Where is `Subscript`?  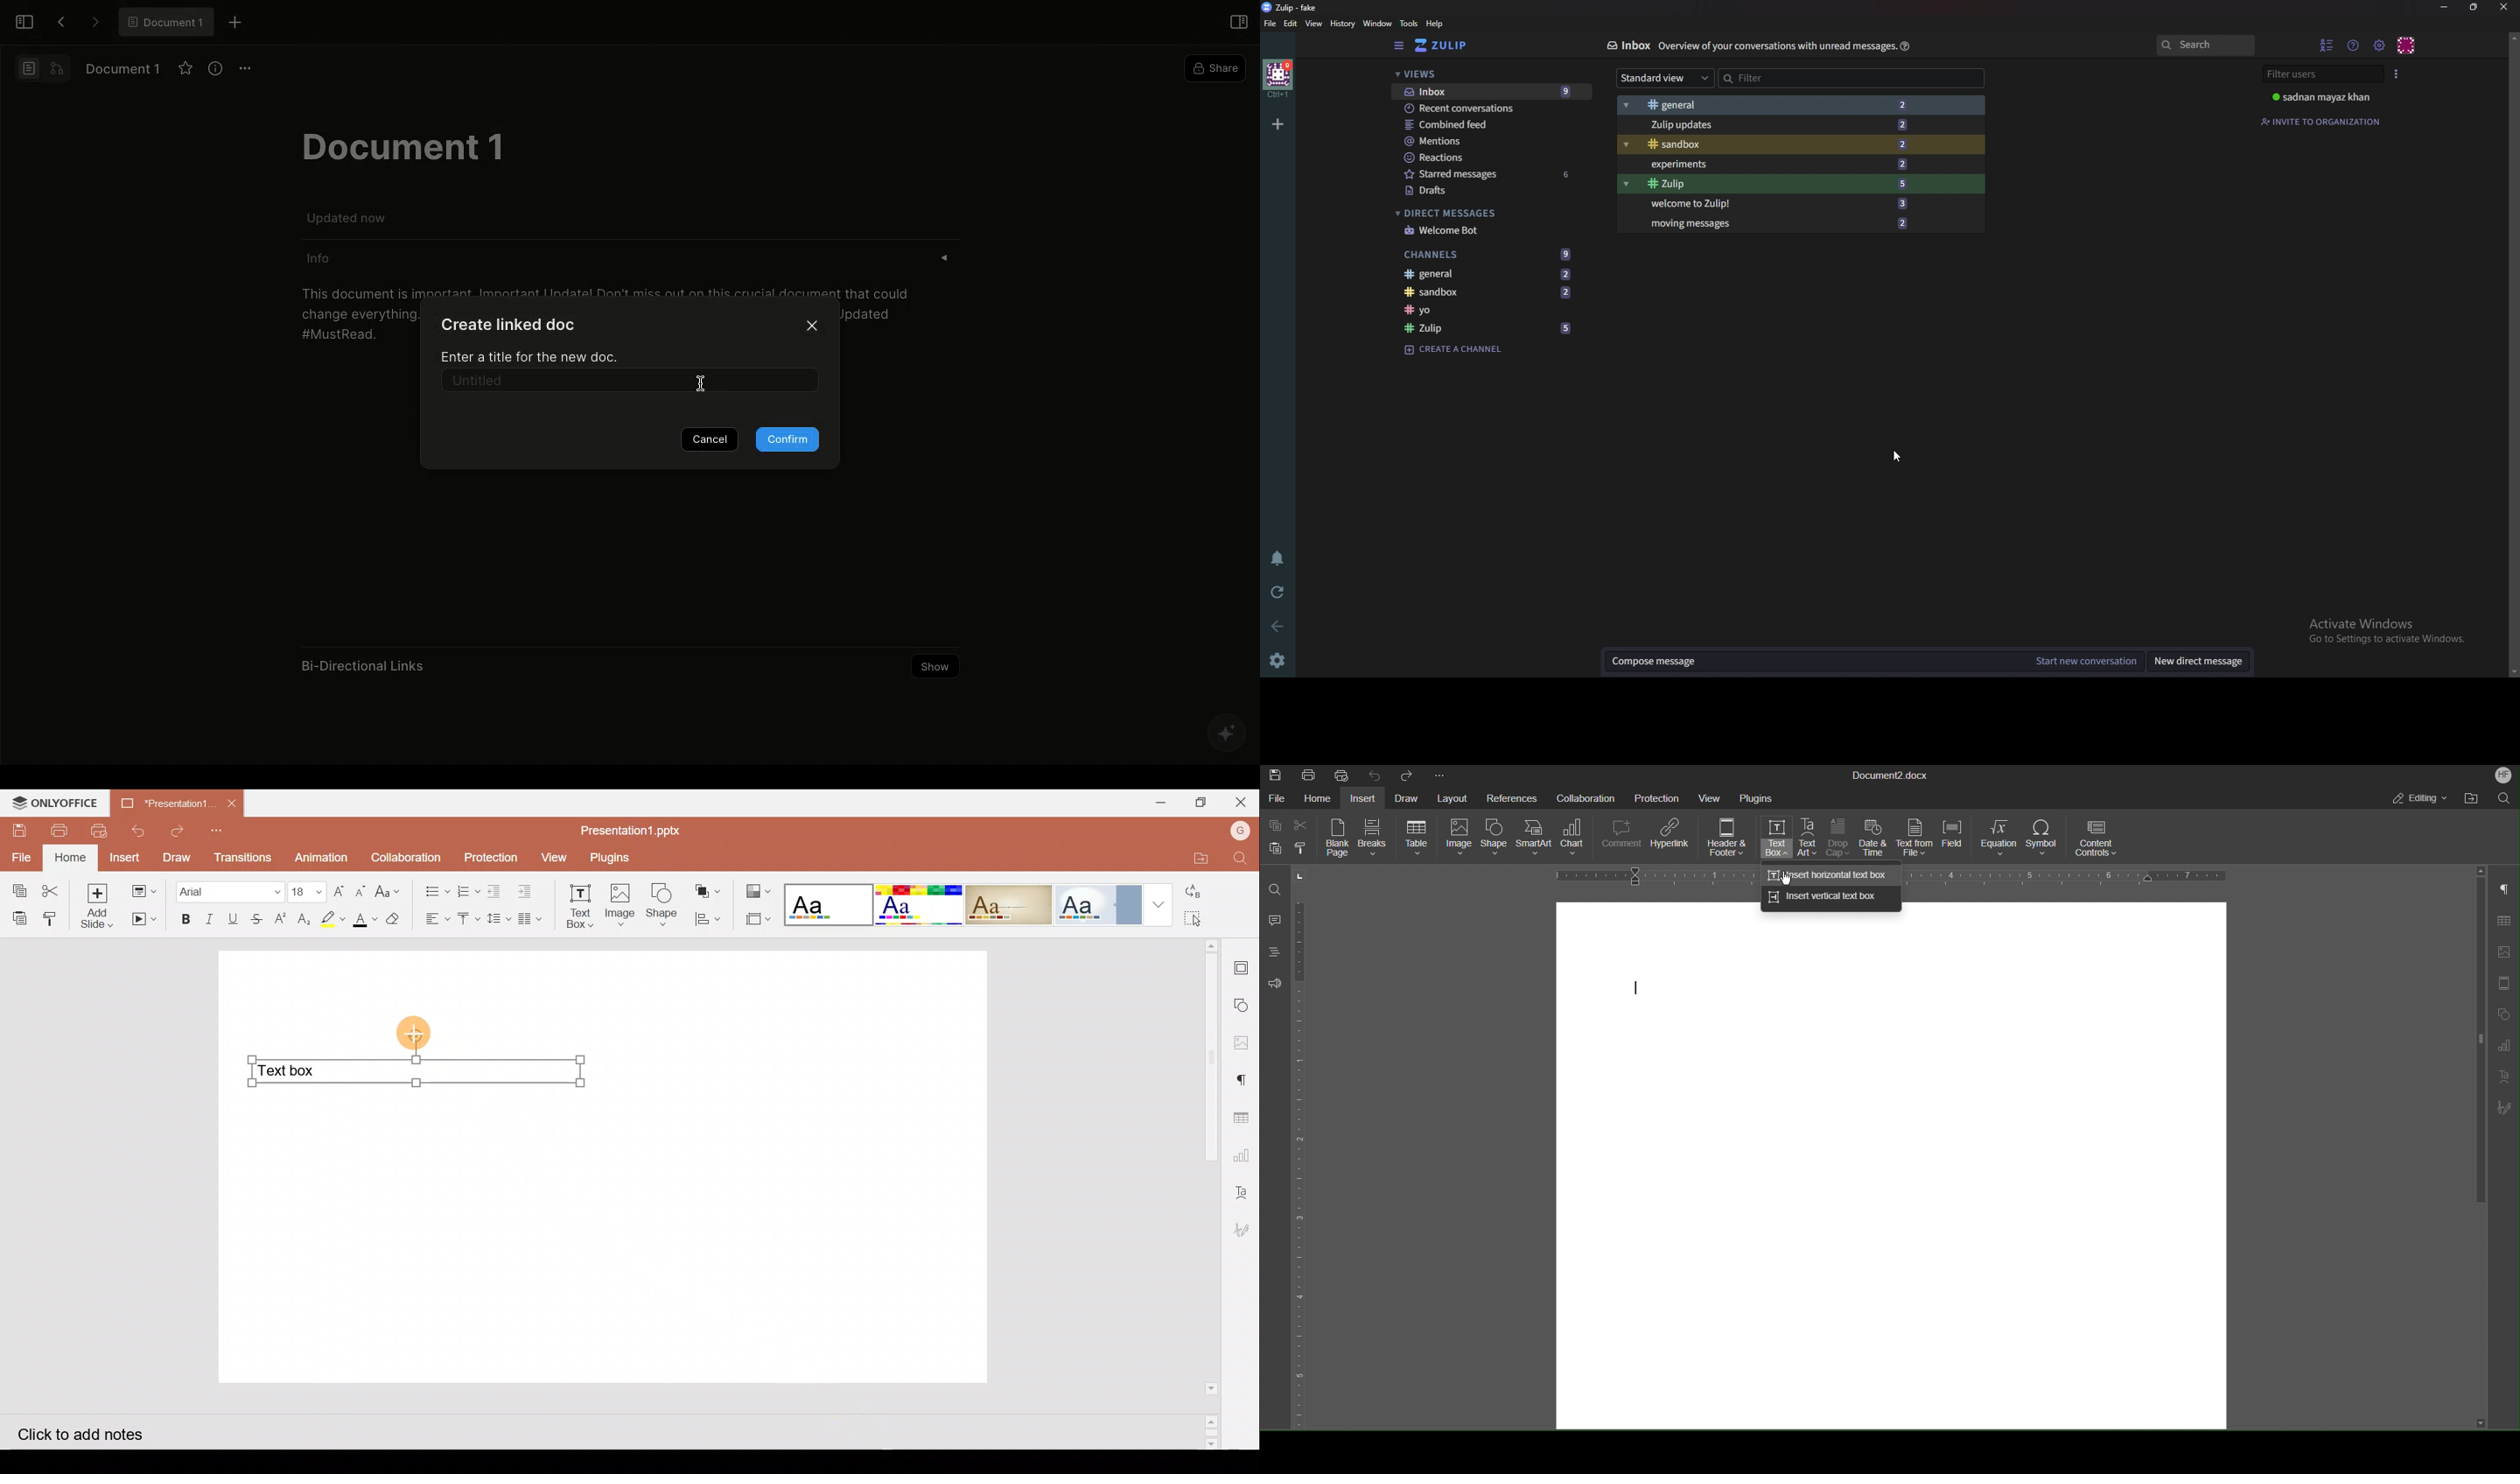
Subscript is located at coordinates (304, 921).